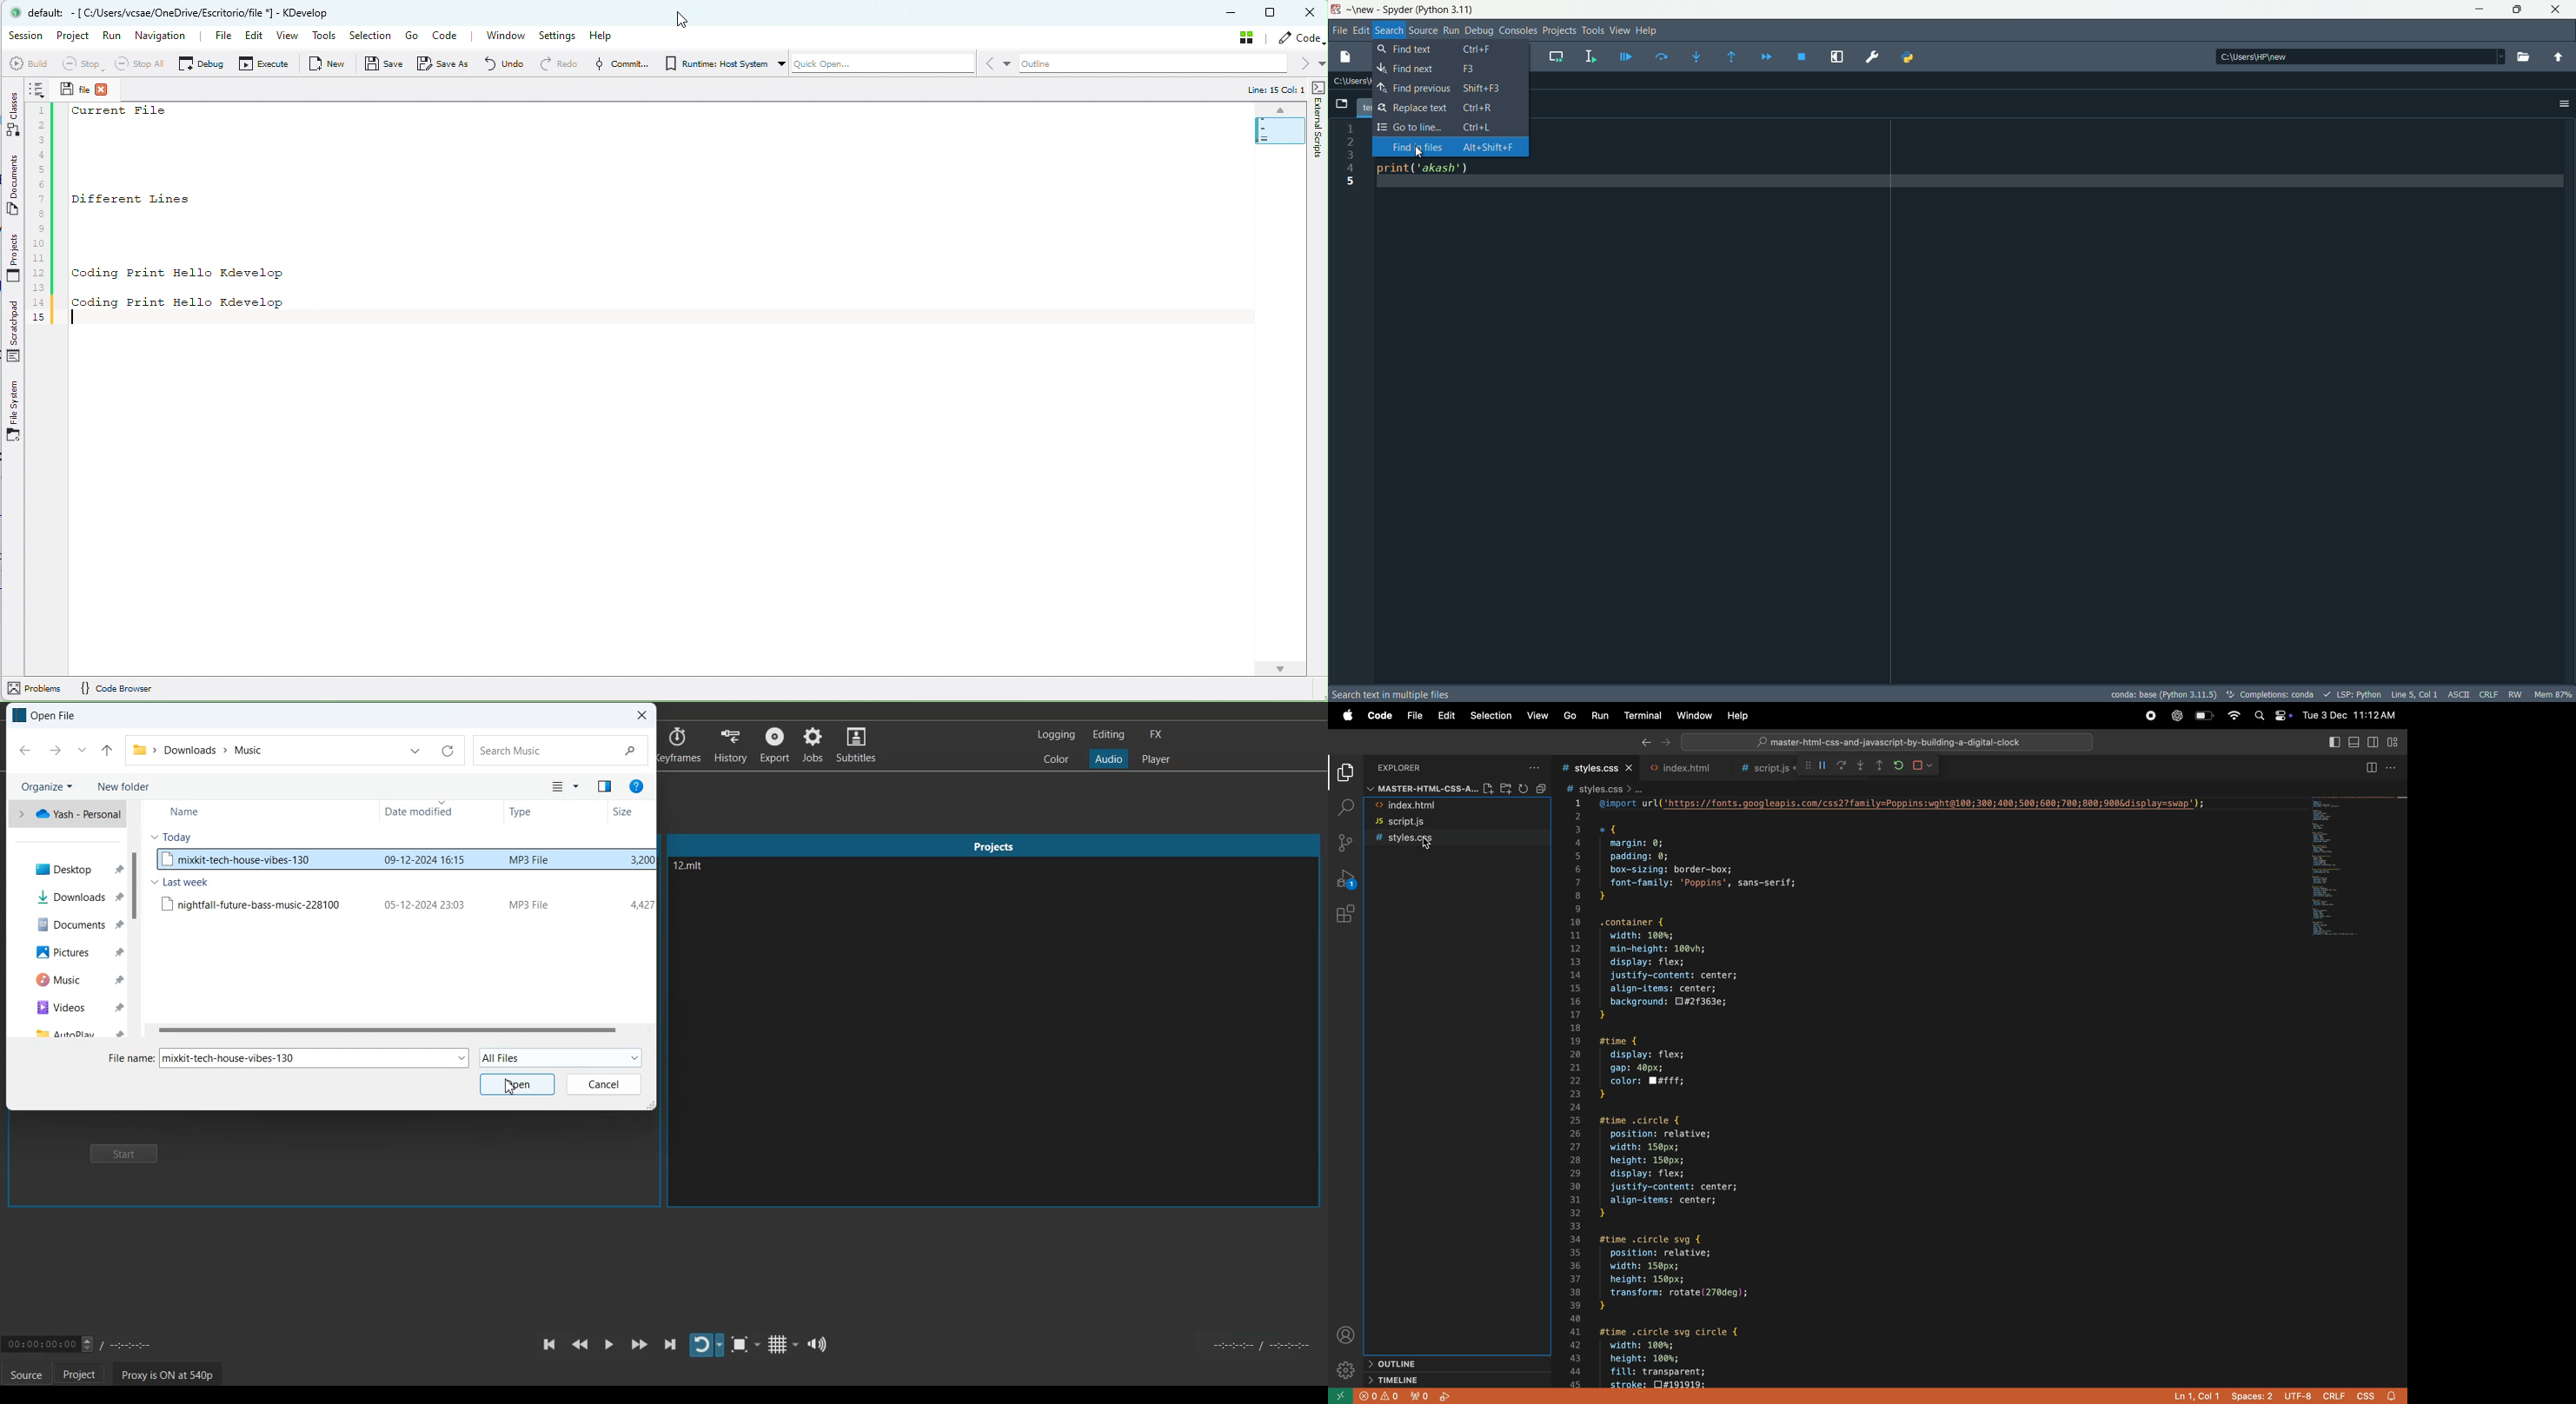  Describe the element at coordinates (1375, 1397) in the screenshot. I see `error` at that location.